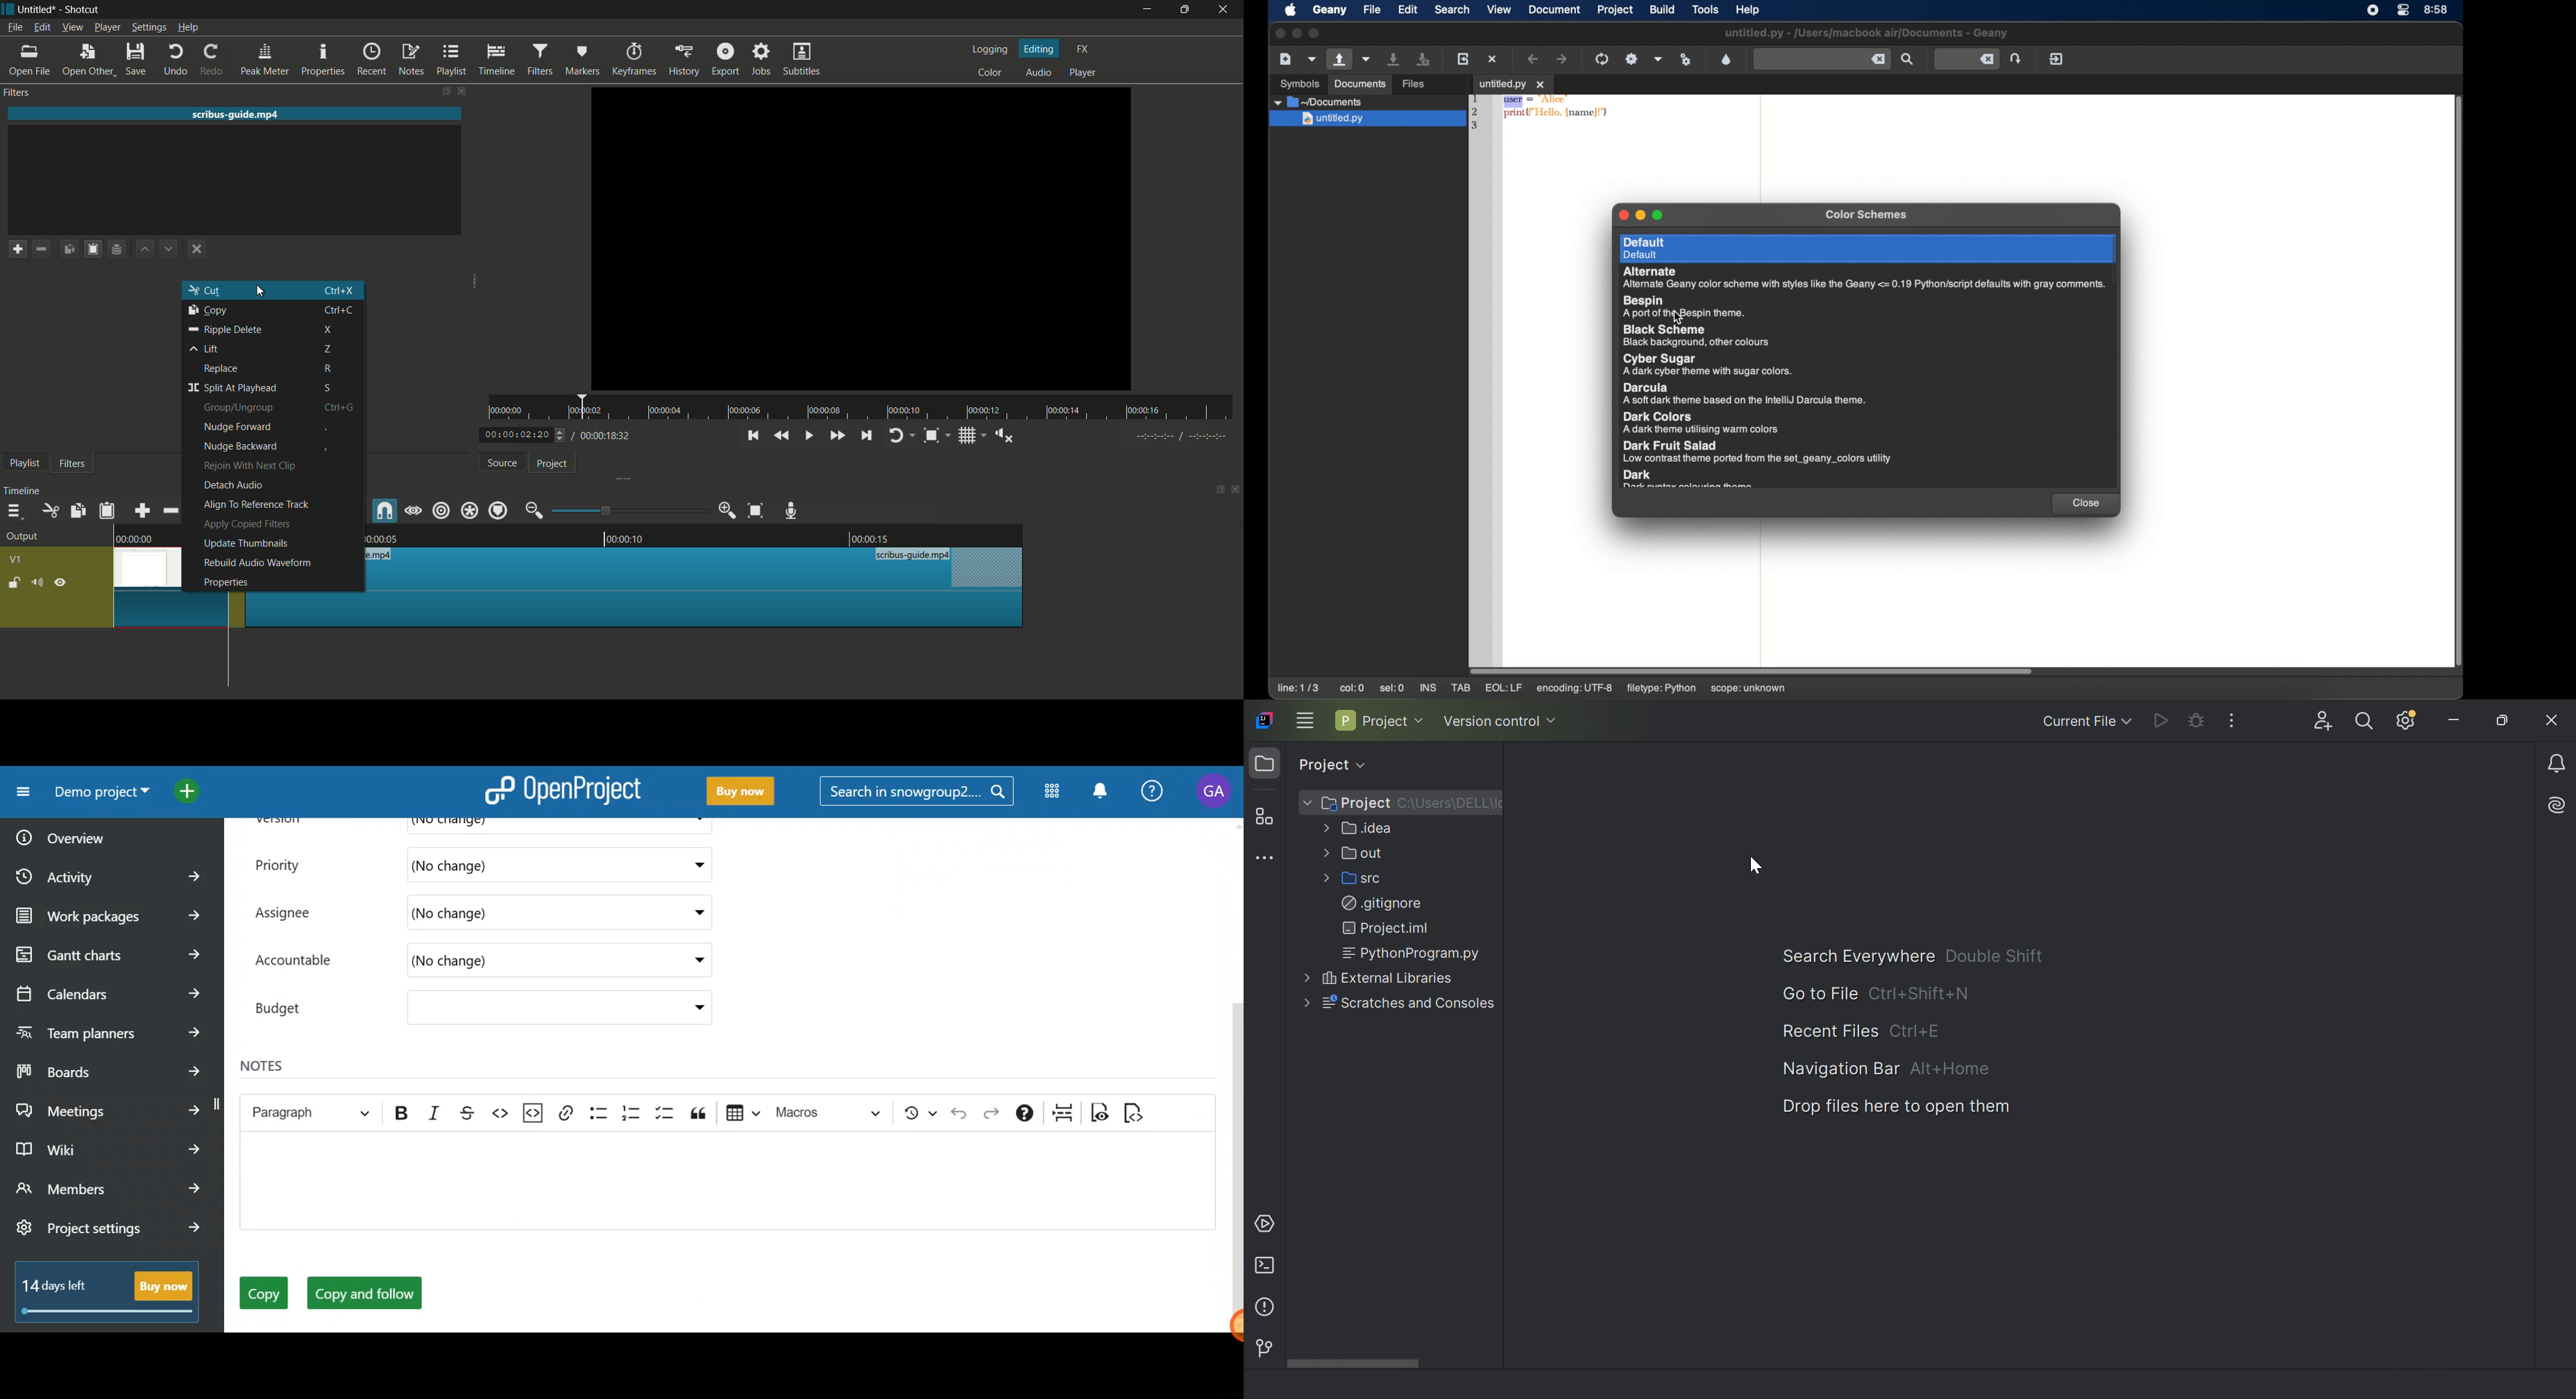 The width and height of the screenshot is (2576, 1400). I want to click on save, so click(135, 58).